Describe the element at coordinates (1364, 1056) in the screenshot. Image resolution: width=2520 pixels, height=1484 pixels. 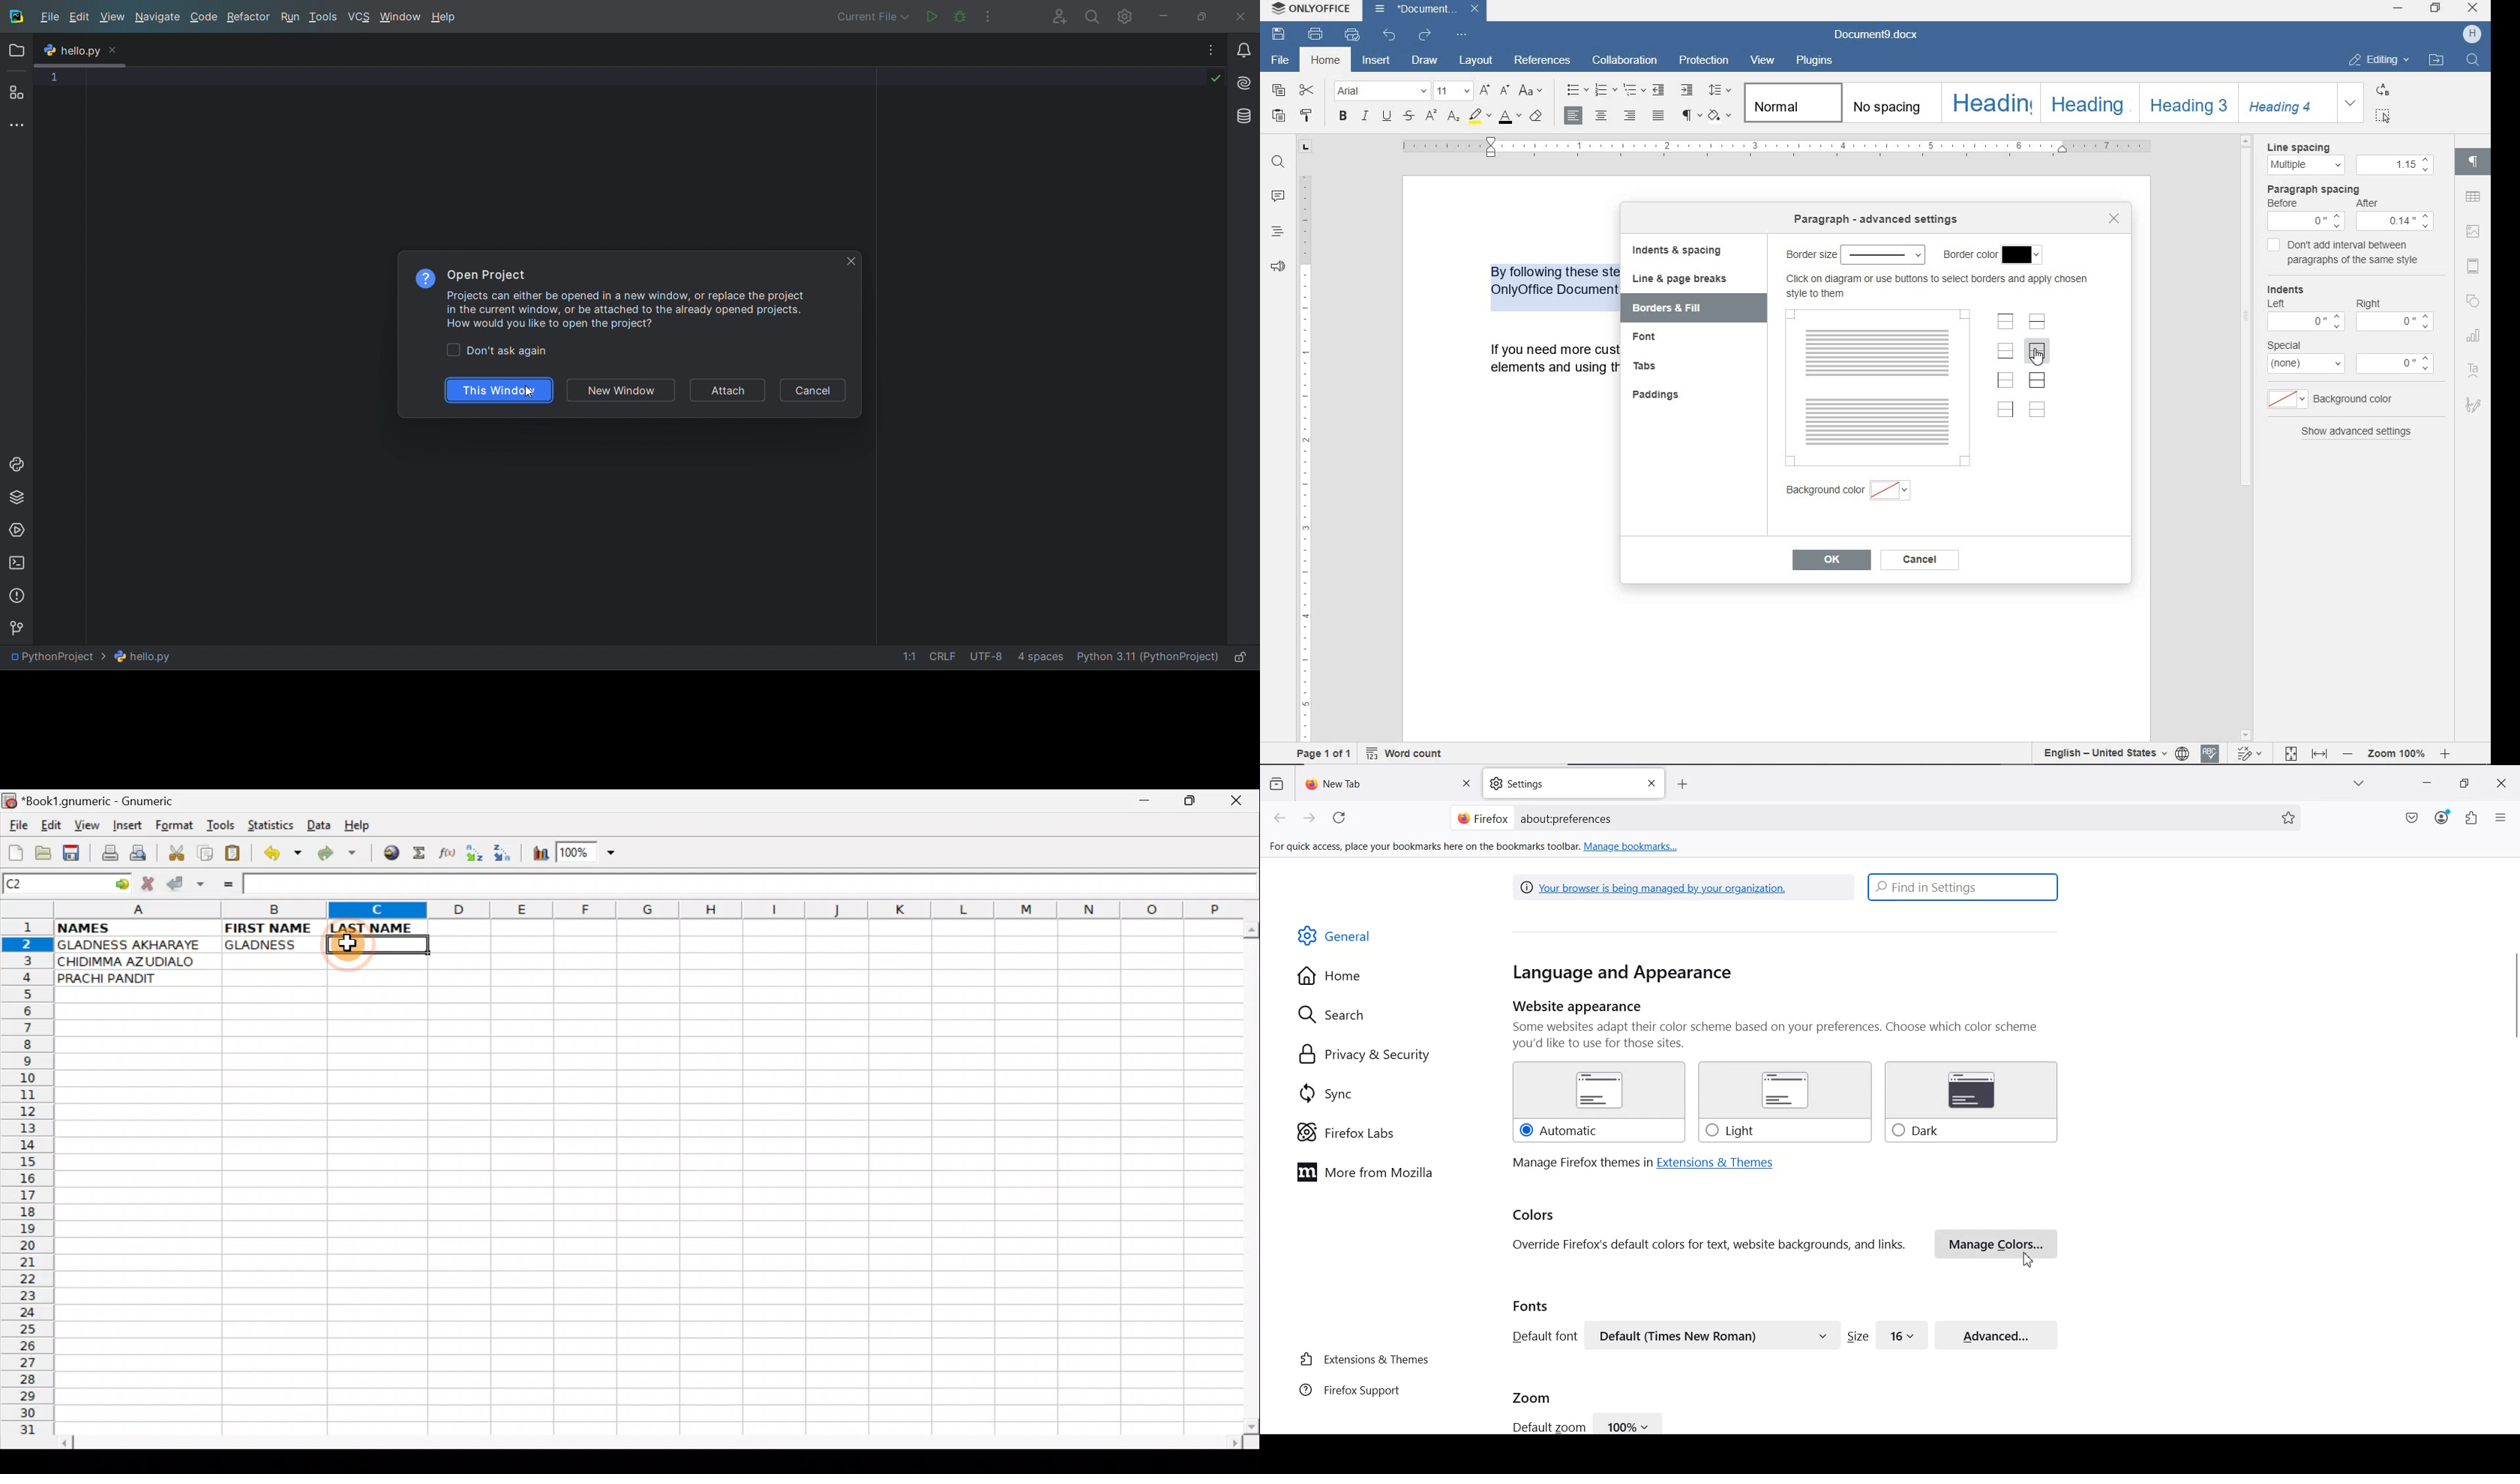
I see `8 Privacy & Security` at that location.